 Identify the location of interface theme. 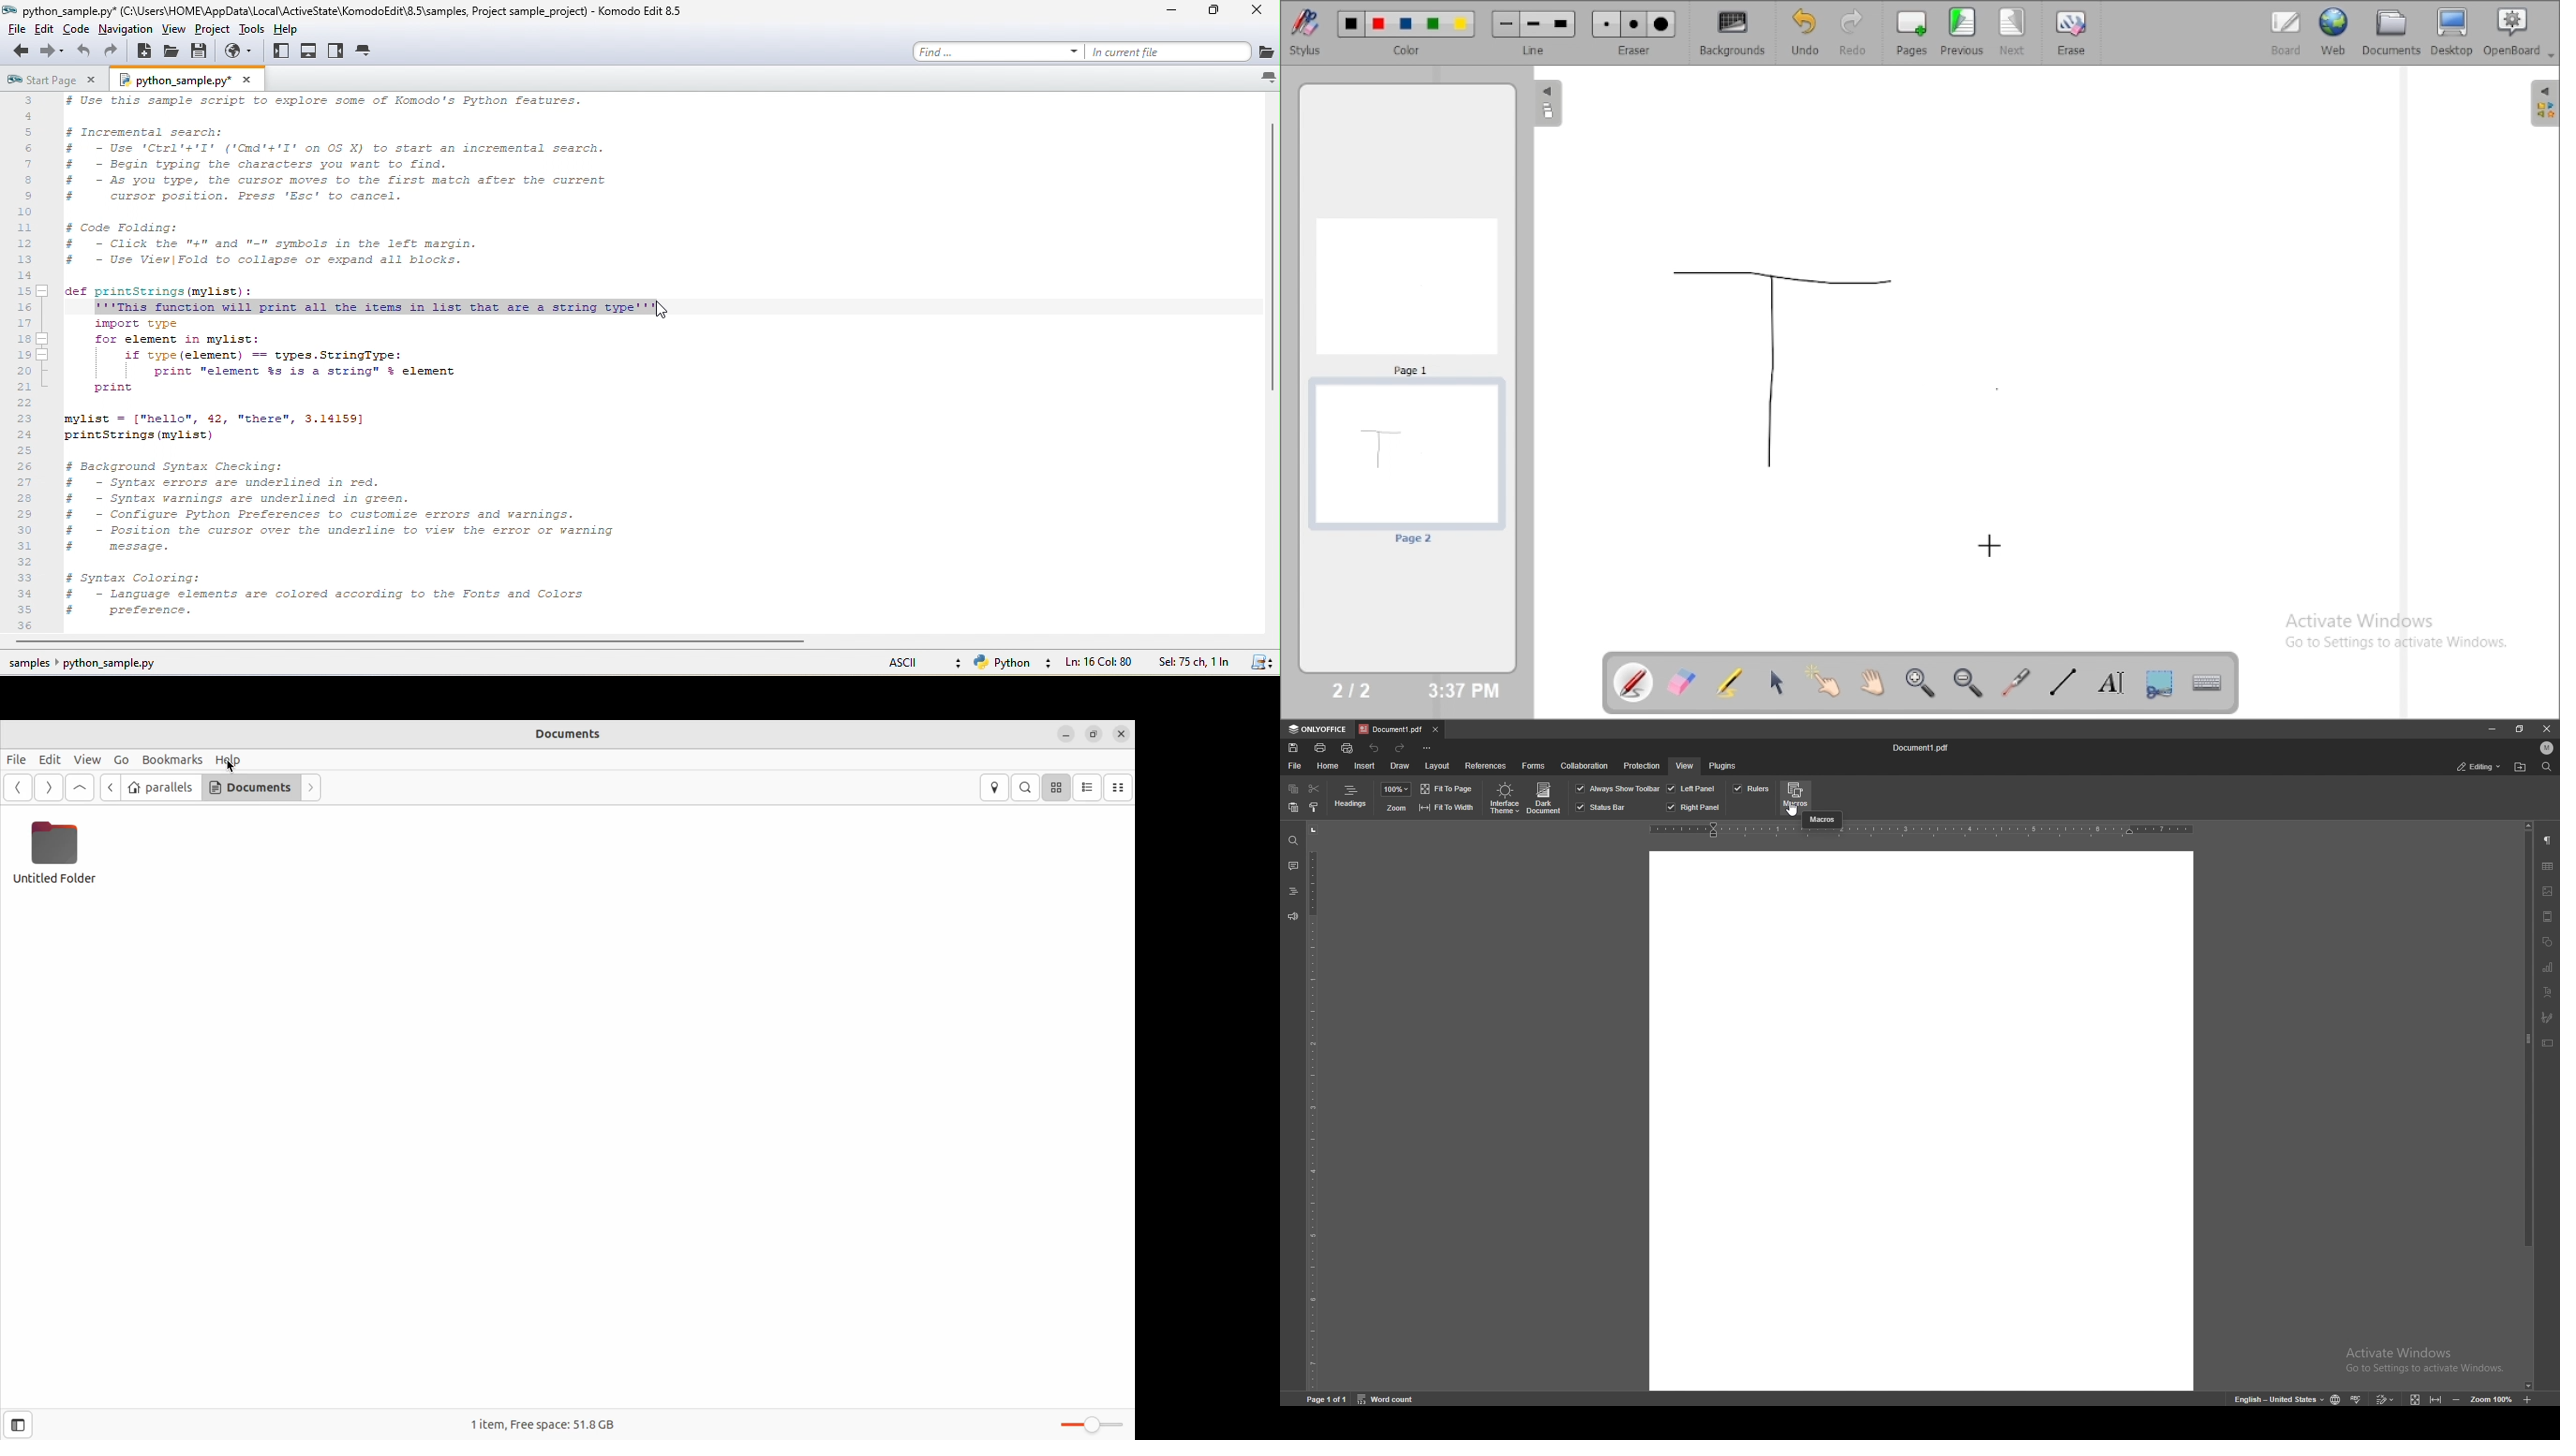
(1503, 799).